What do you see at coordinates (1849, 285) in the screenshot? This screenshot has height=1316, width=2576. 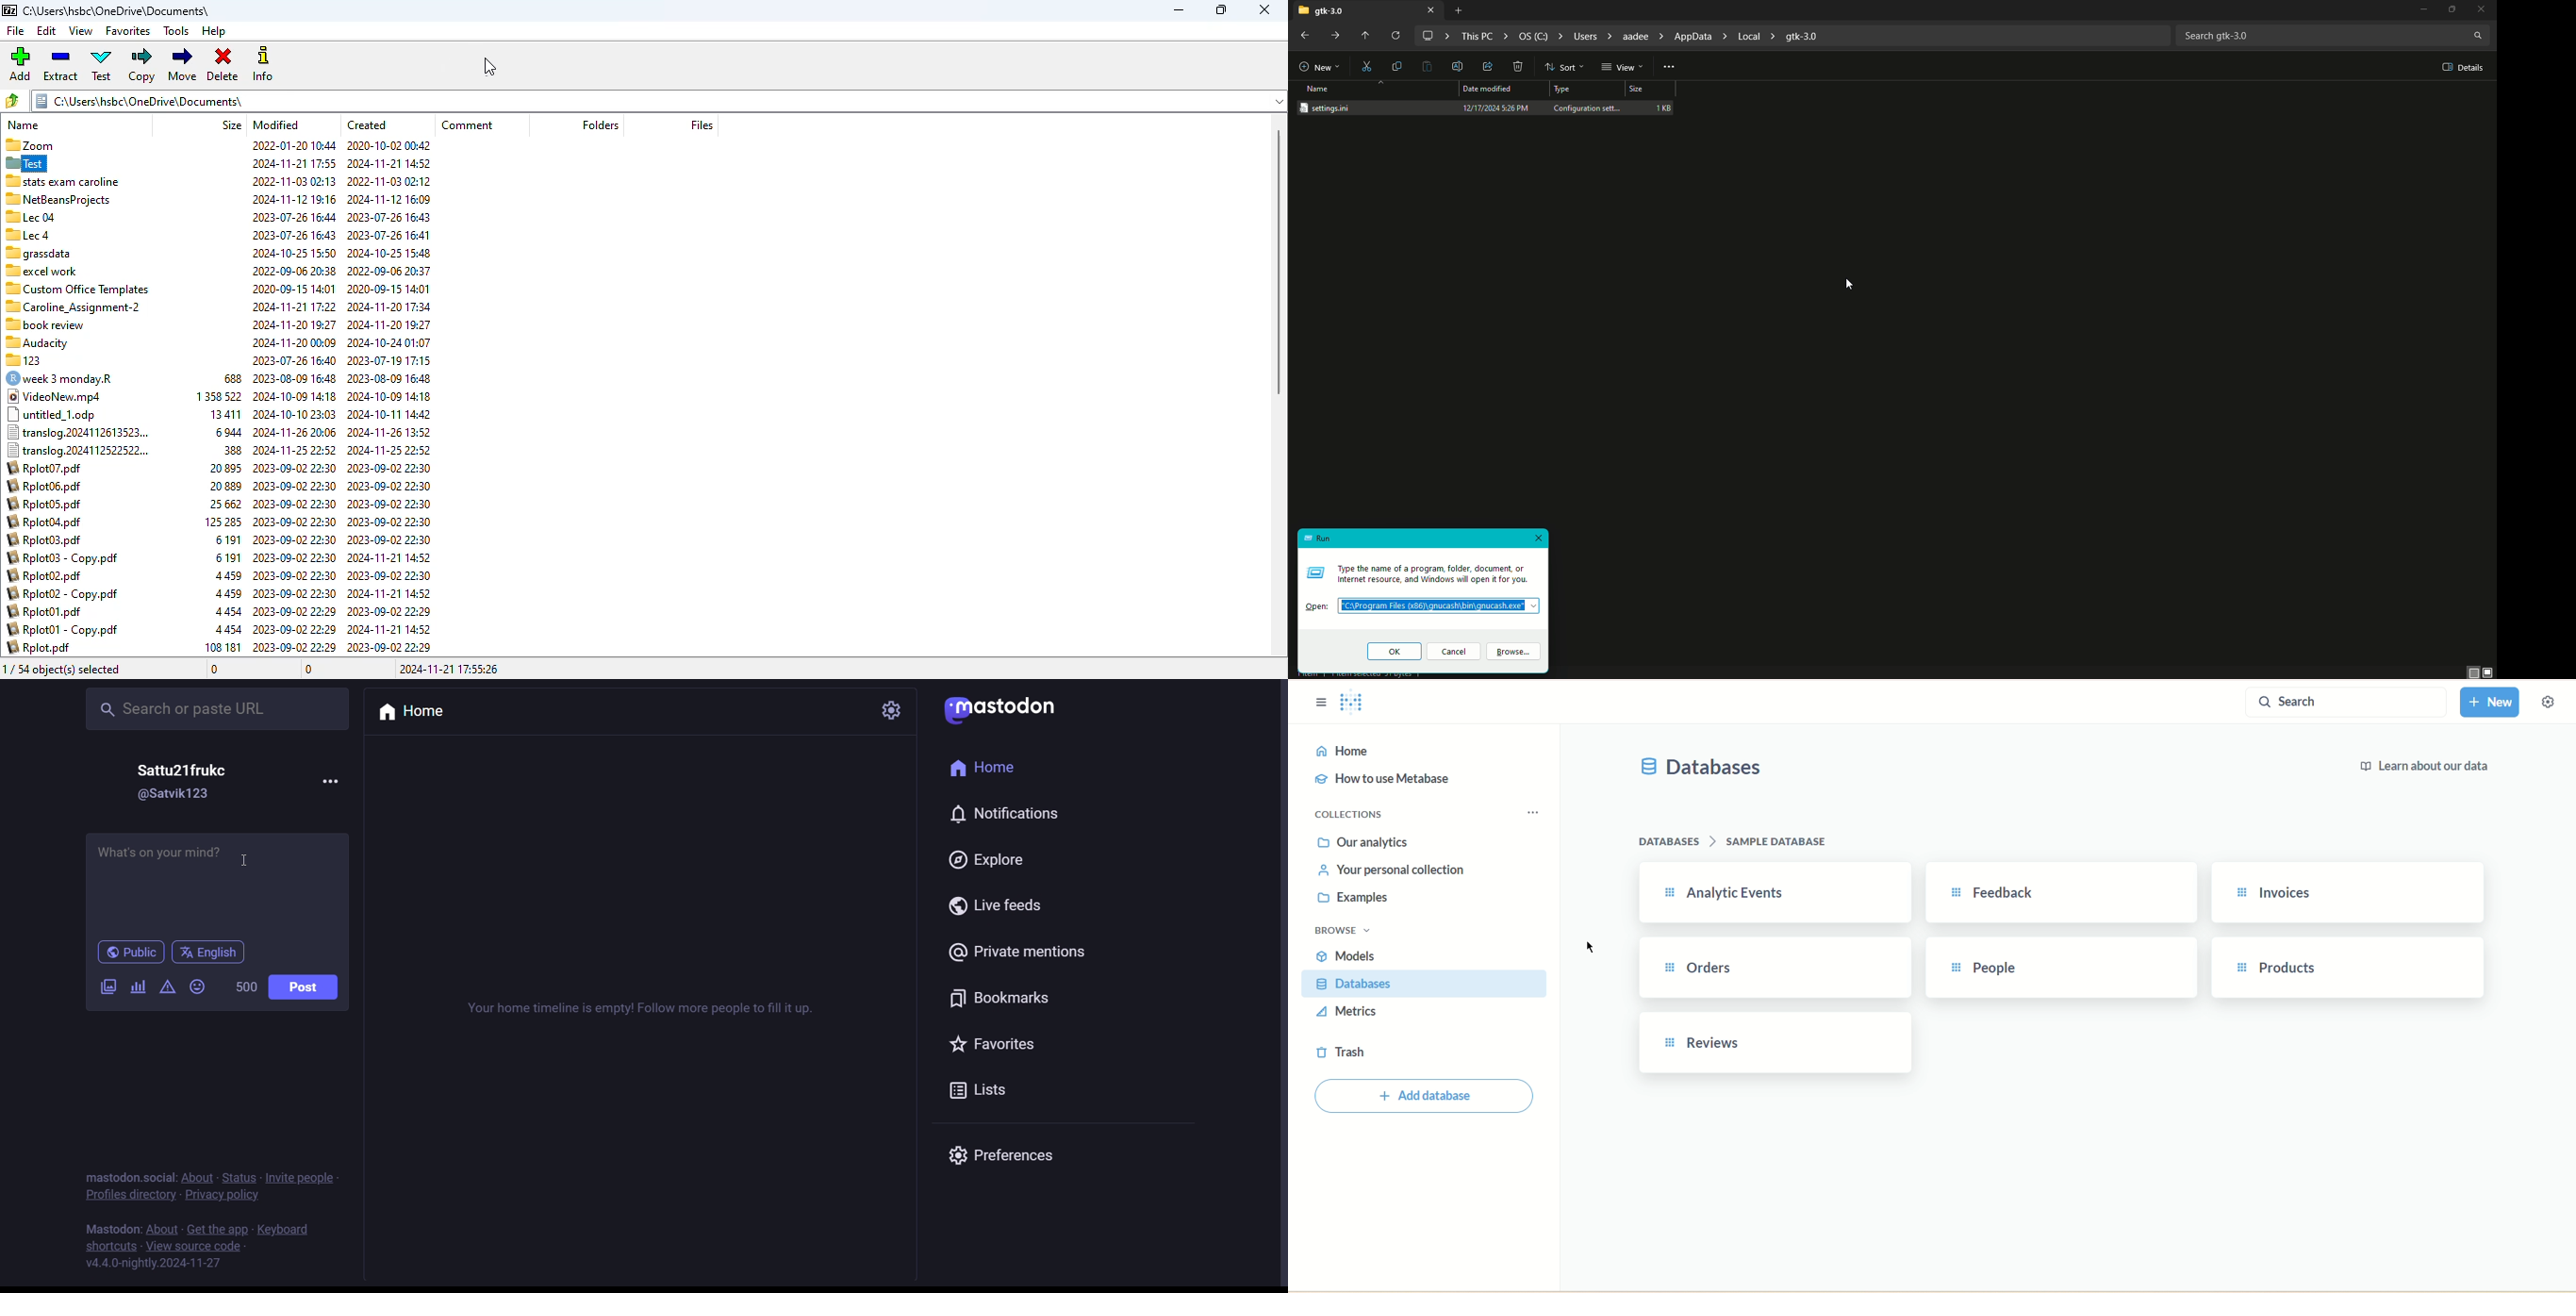 I see `Cursor` at bounding box center [1849, 285].